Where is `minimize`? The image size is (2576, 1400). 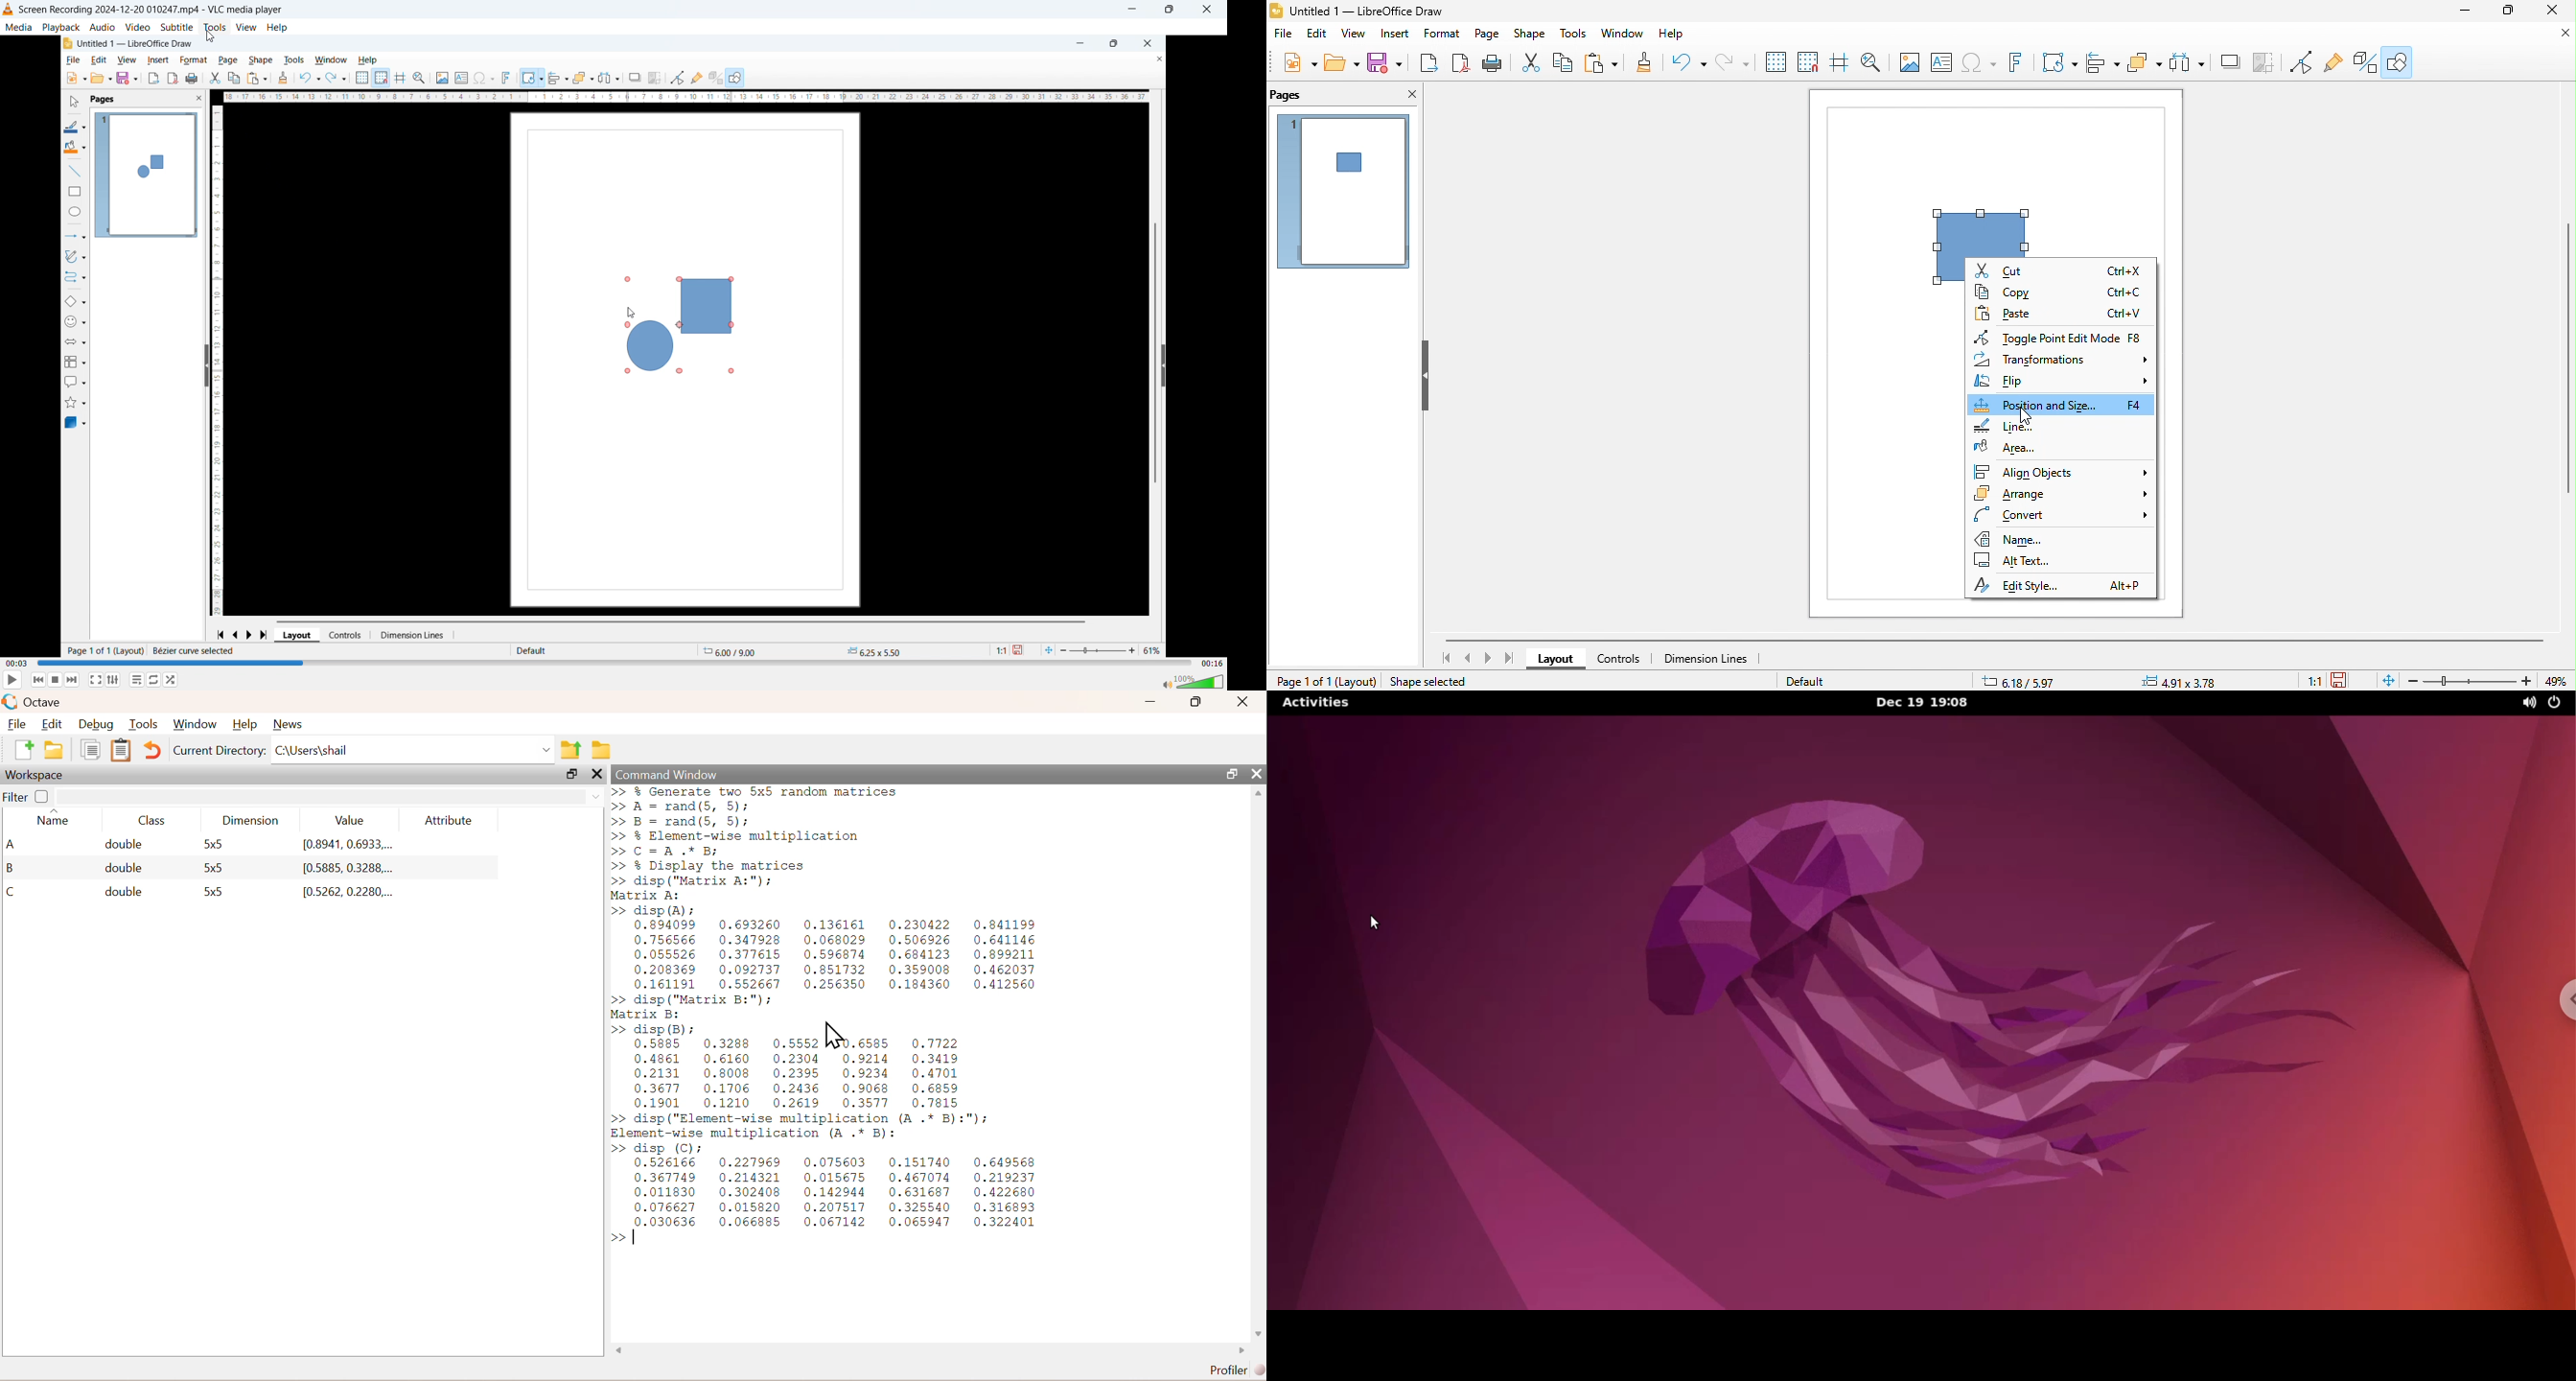
minimize is located at coordinates (2559, 33).